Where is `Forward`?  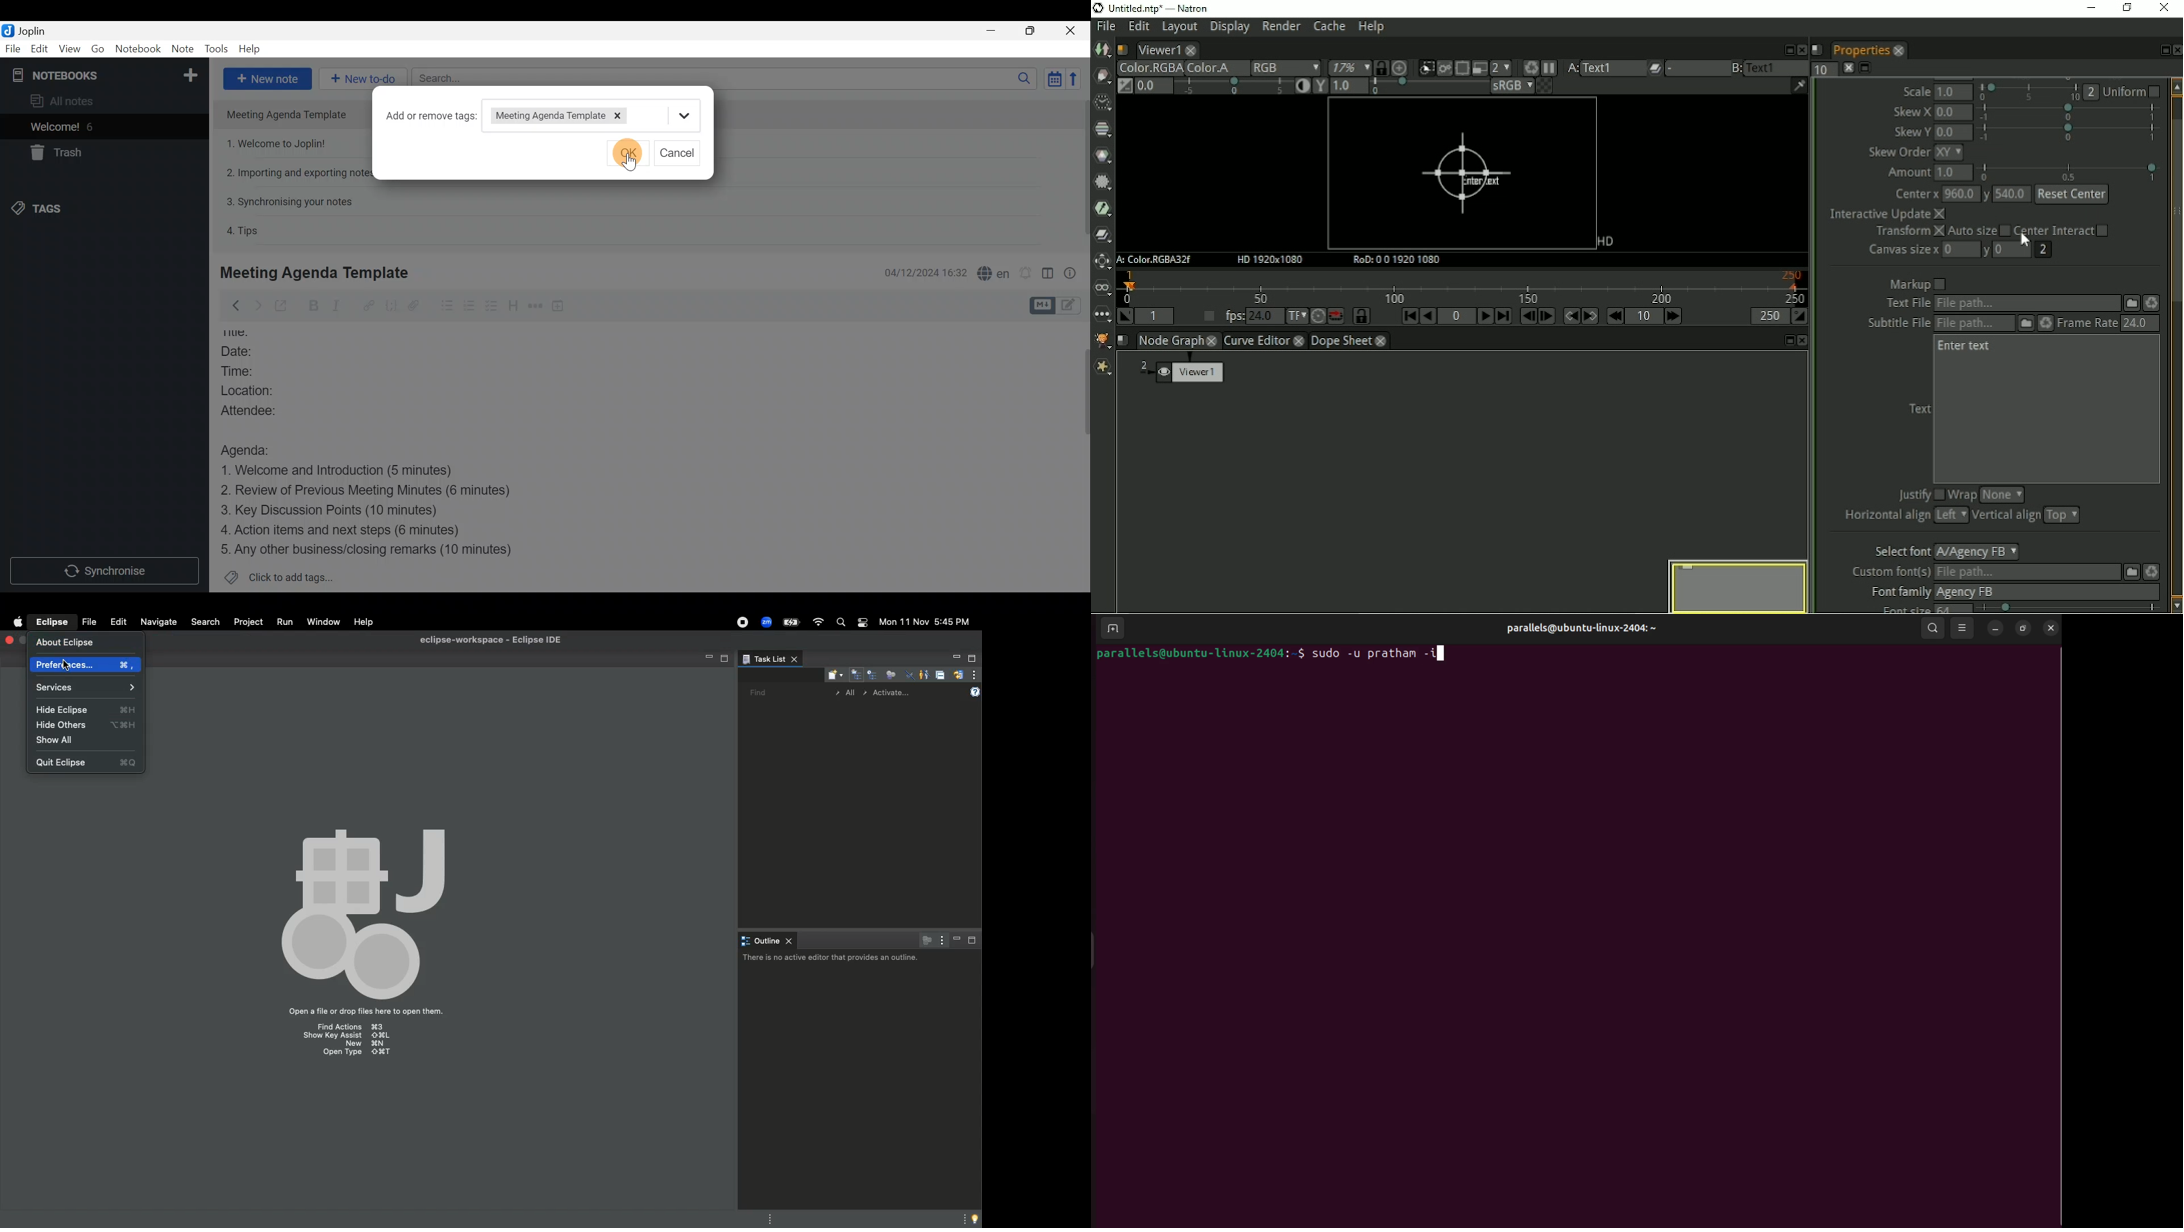 Forward is located at coordinates (256, 305).